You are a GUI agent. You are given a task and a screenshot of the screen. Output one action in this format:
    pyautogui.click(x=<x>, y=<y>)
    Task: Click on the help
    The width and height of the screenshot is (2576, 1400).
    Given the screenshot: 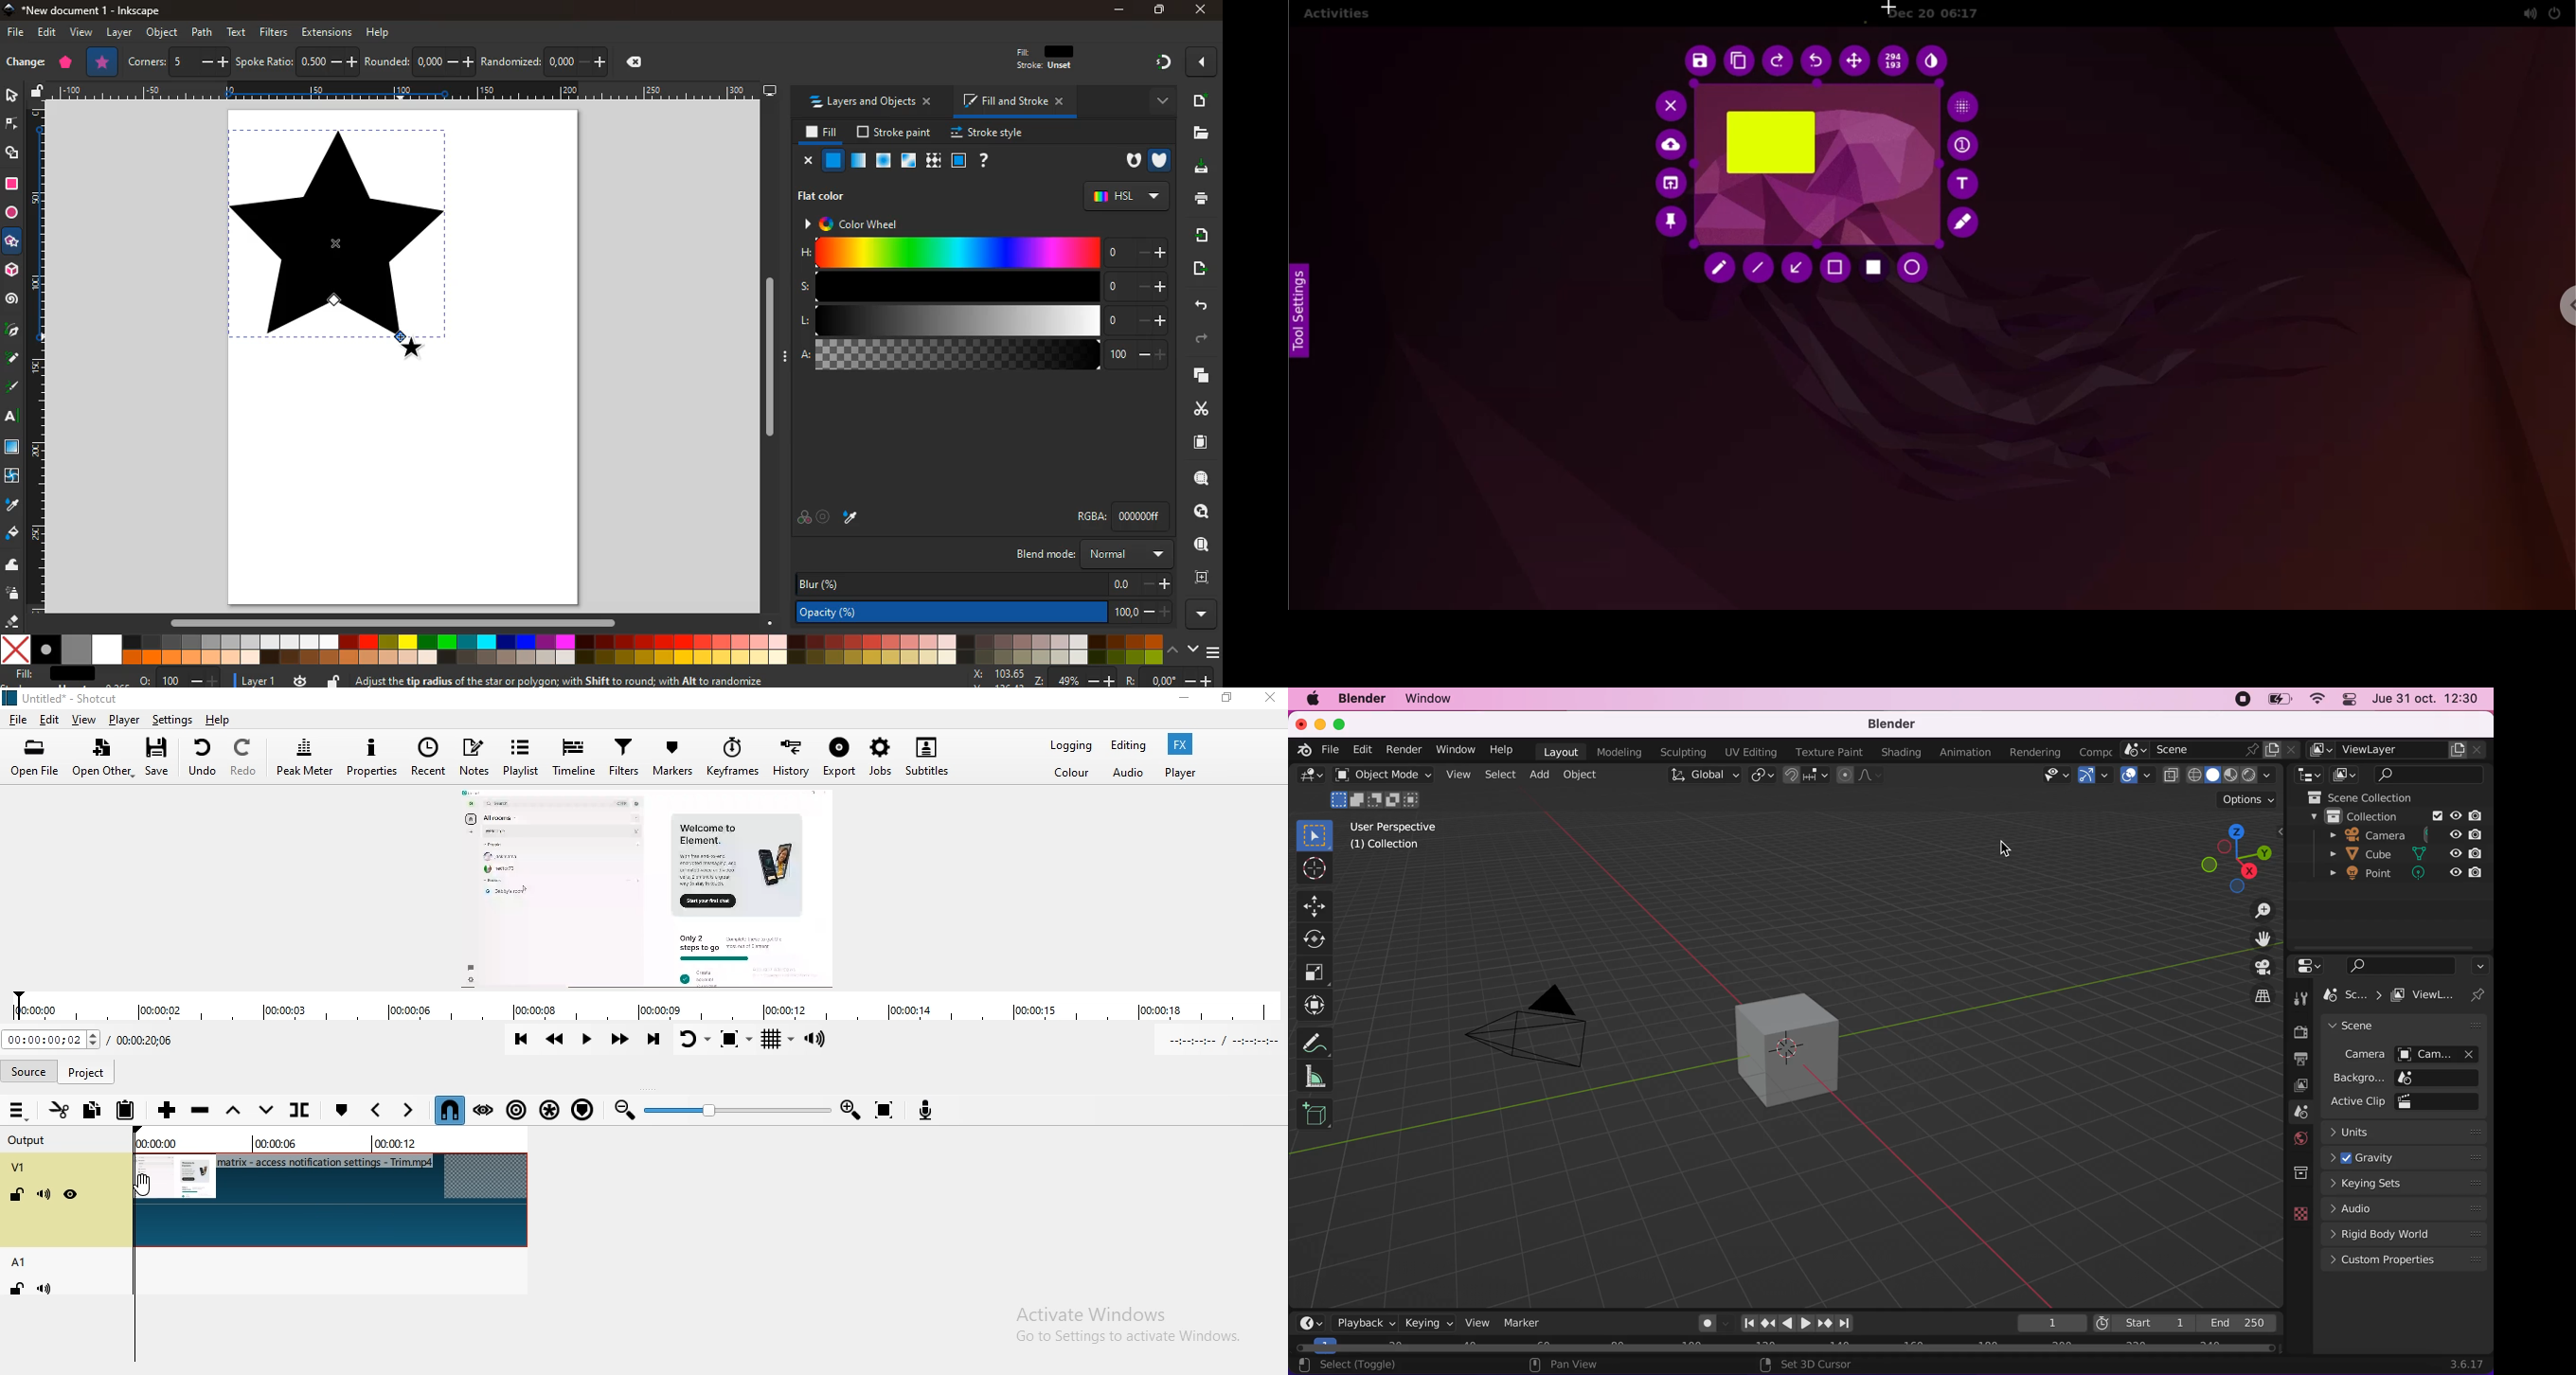 What is the action you would take?
    pyautogui.click(x=1504, y=749)
    